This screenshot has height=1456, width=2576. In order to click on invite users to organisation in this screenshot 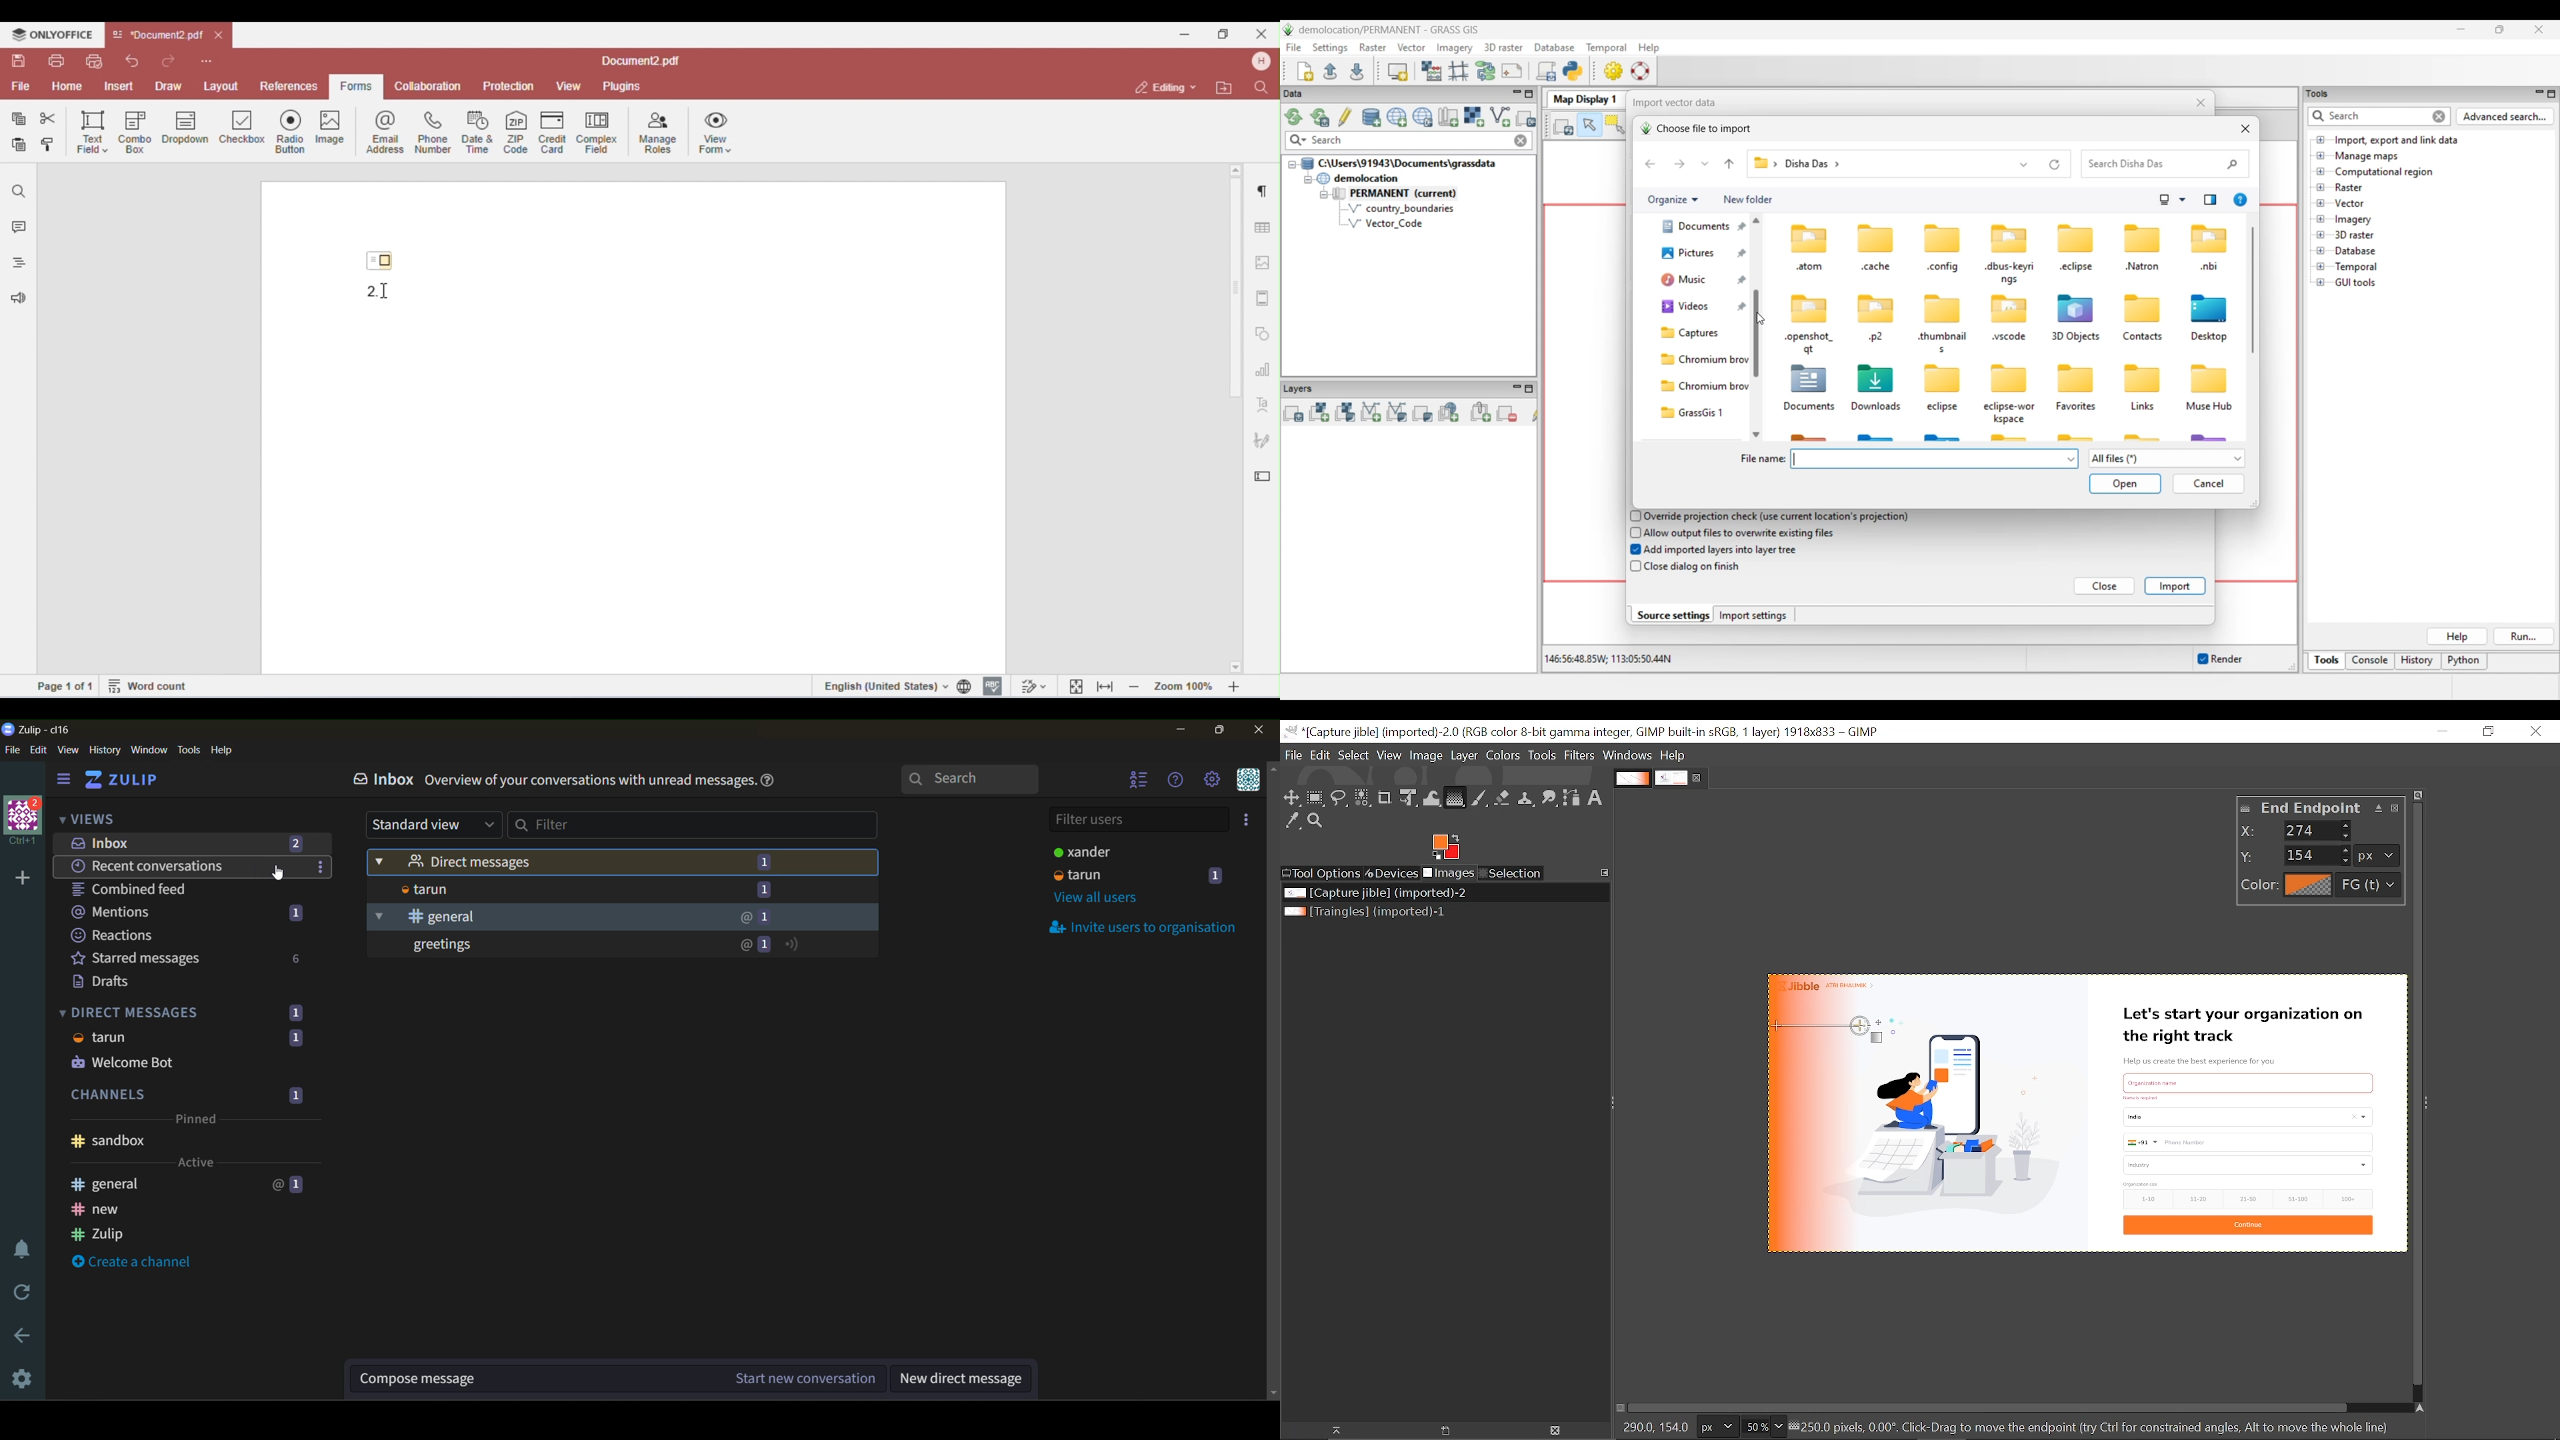, I will do `click(1148, 929)`.